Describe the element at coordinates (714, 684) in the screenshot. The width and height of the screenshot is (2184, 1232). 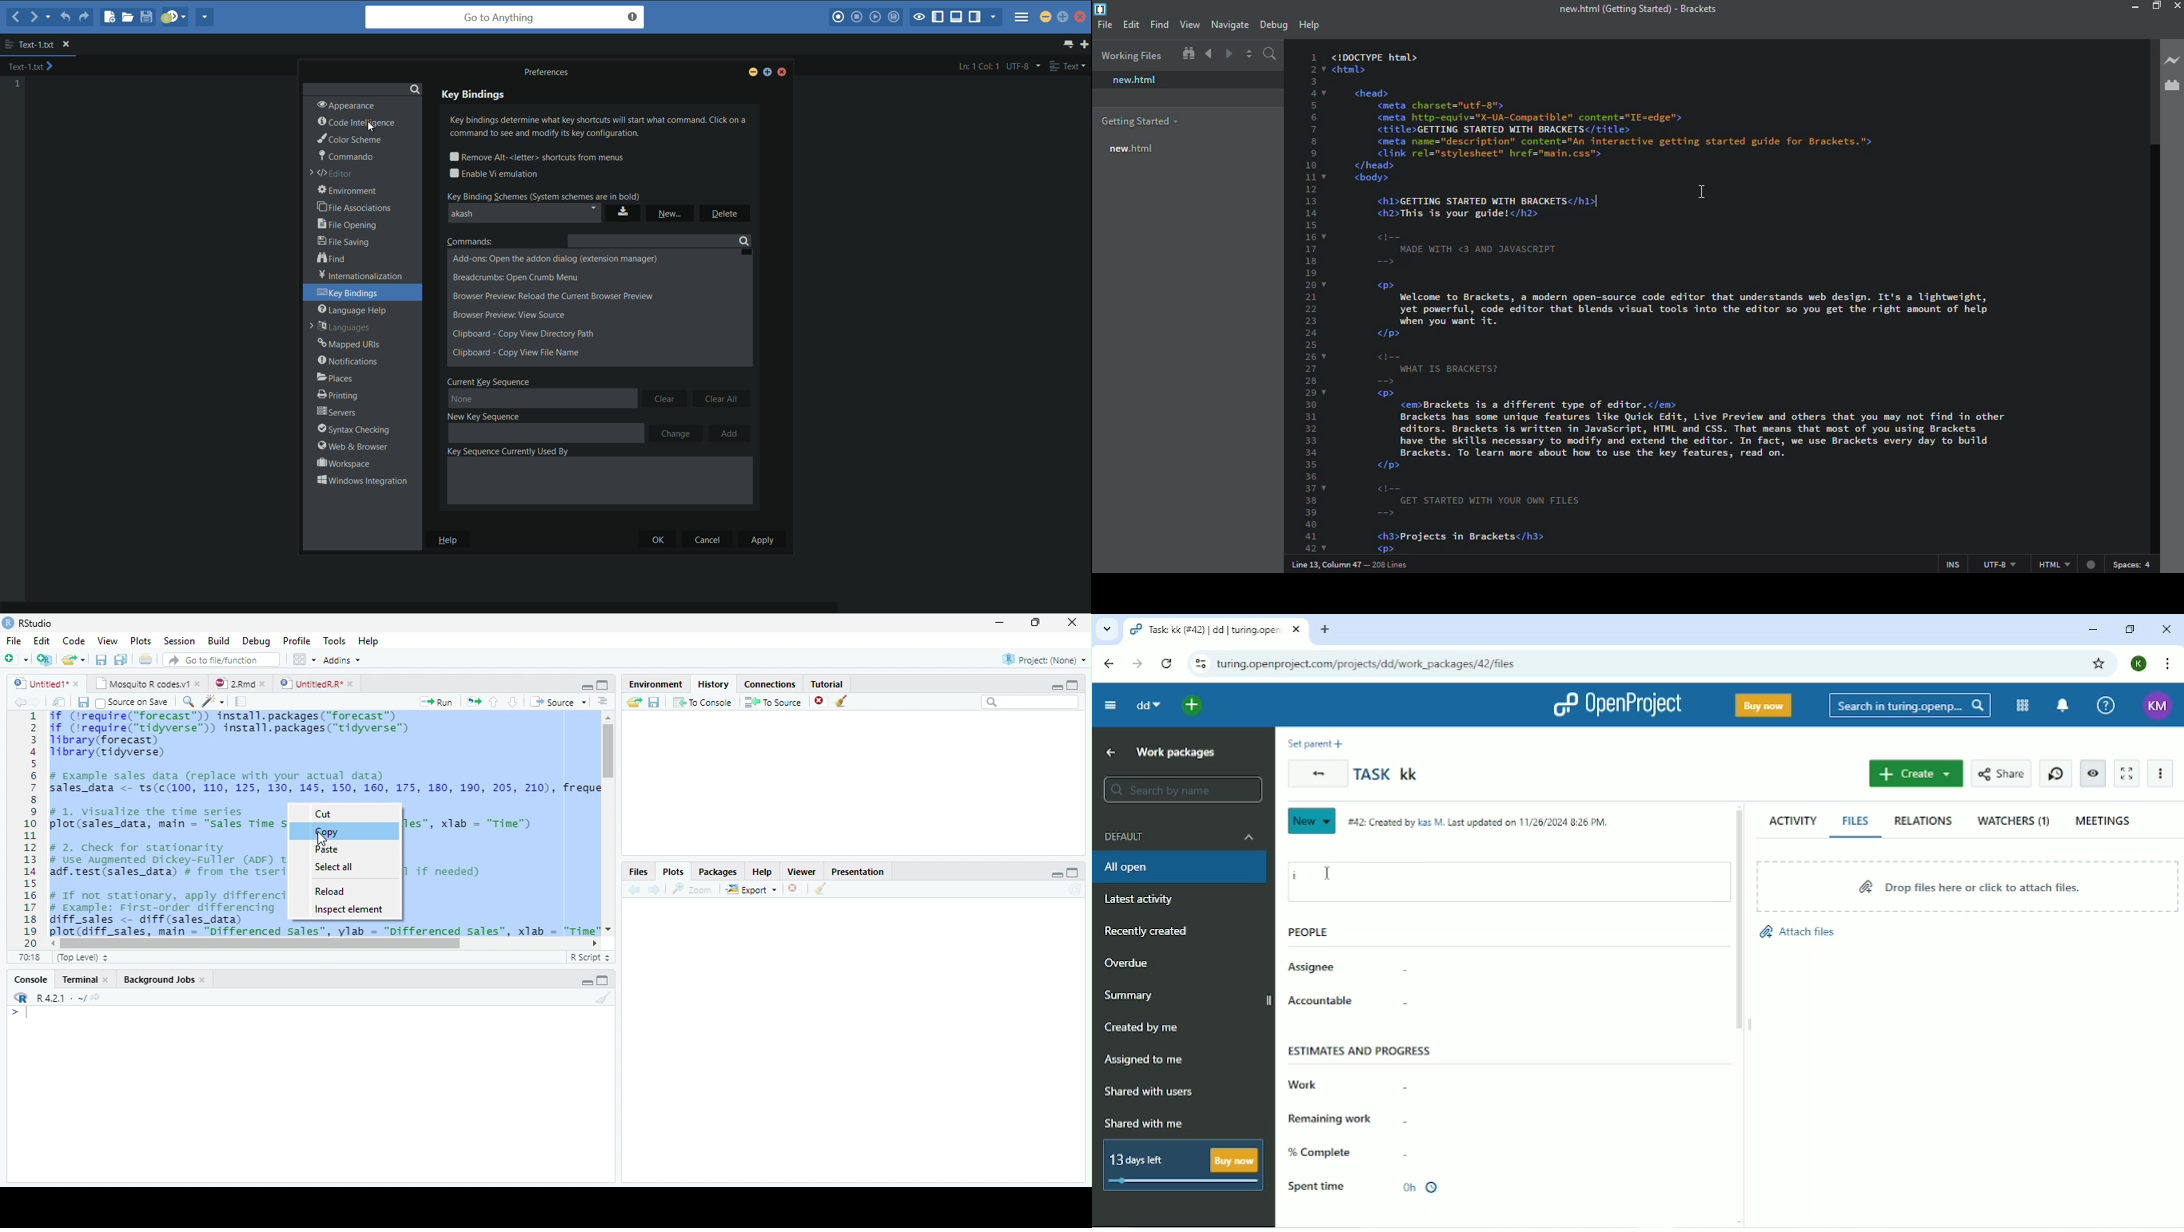
I see `History` at that location.